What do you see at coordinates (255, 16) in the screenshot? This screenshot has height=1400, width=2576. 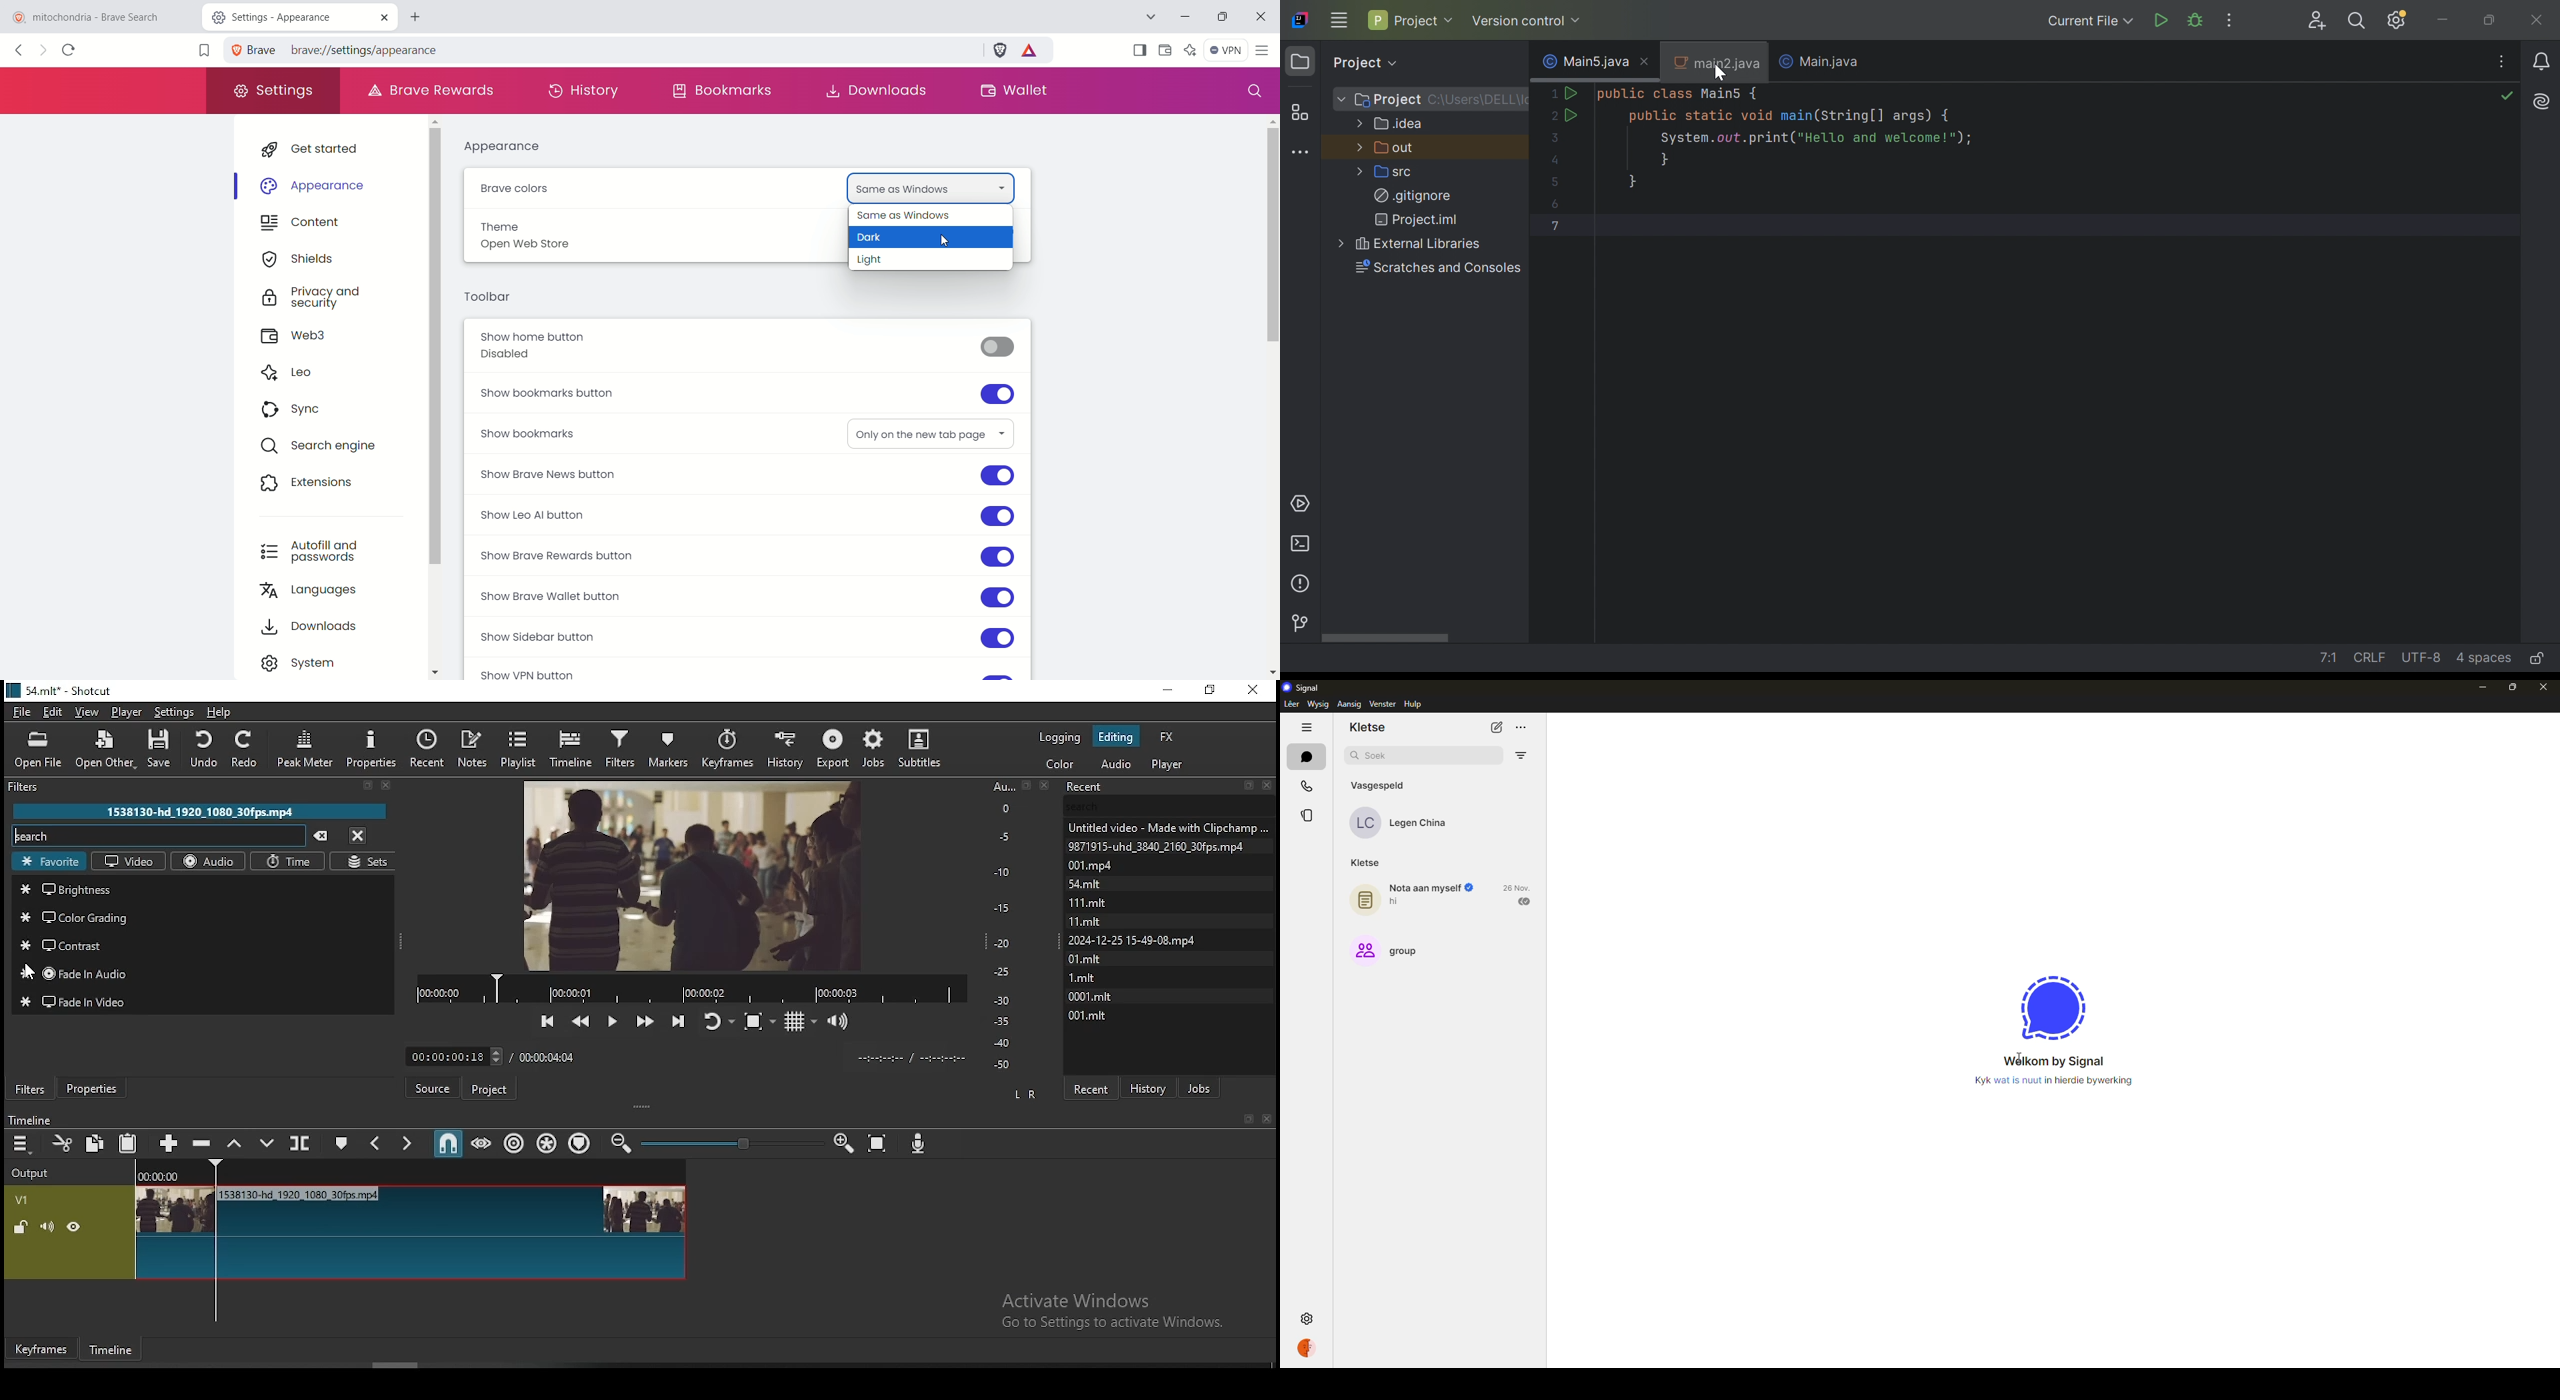 I see `Settings` at bounding box center [255, 16].